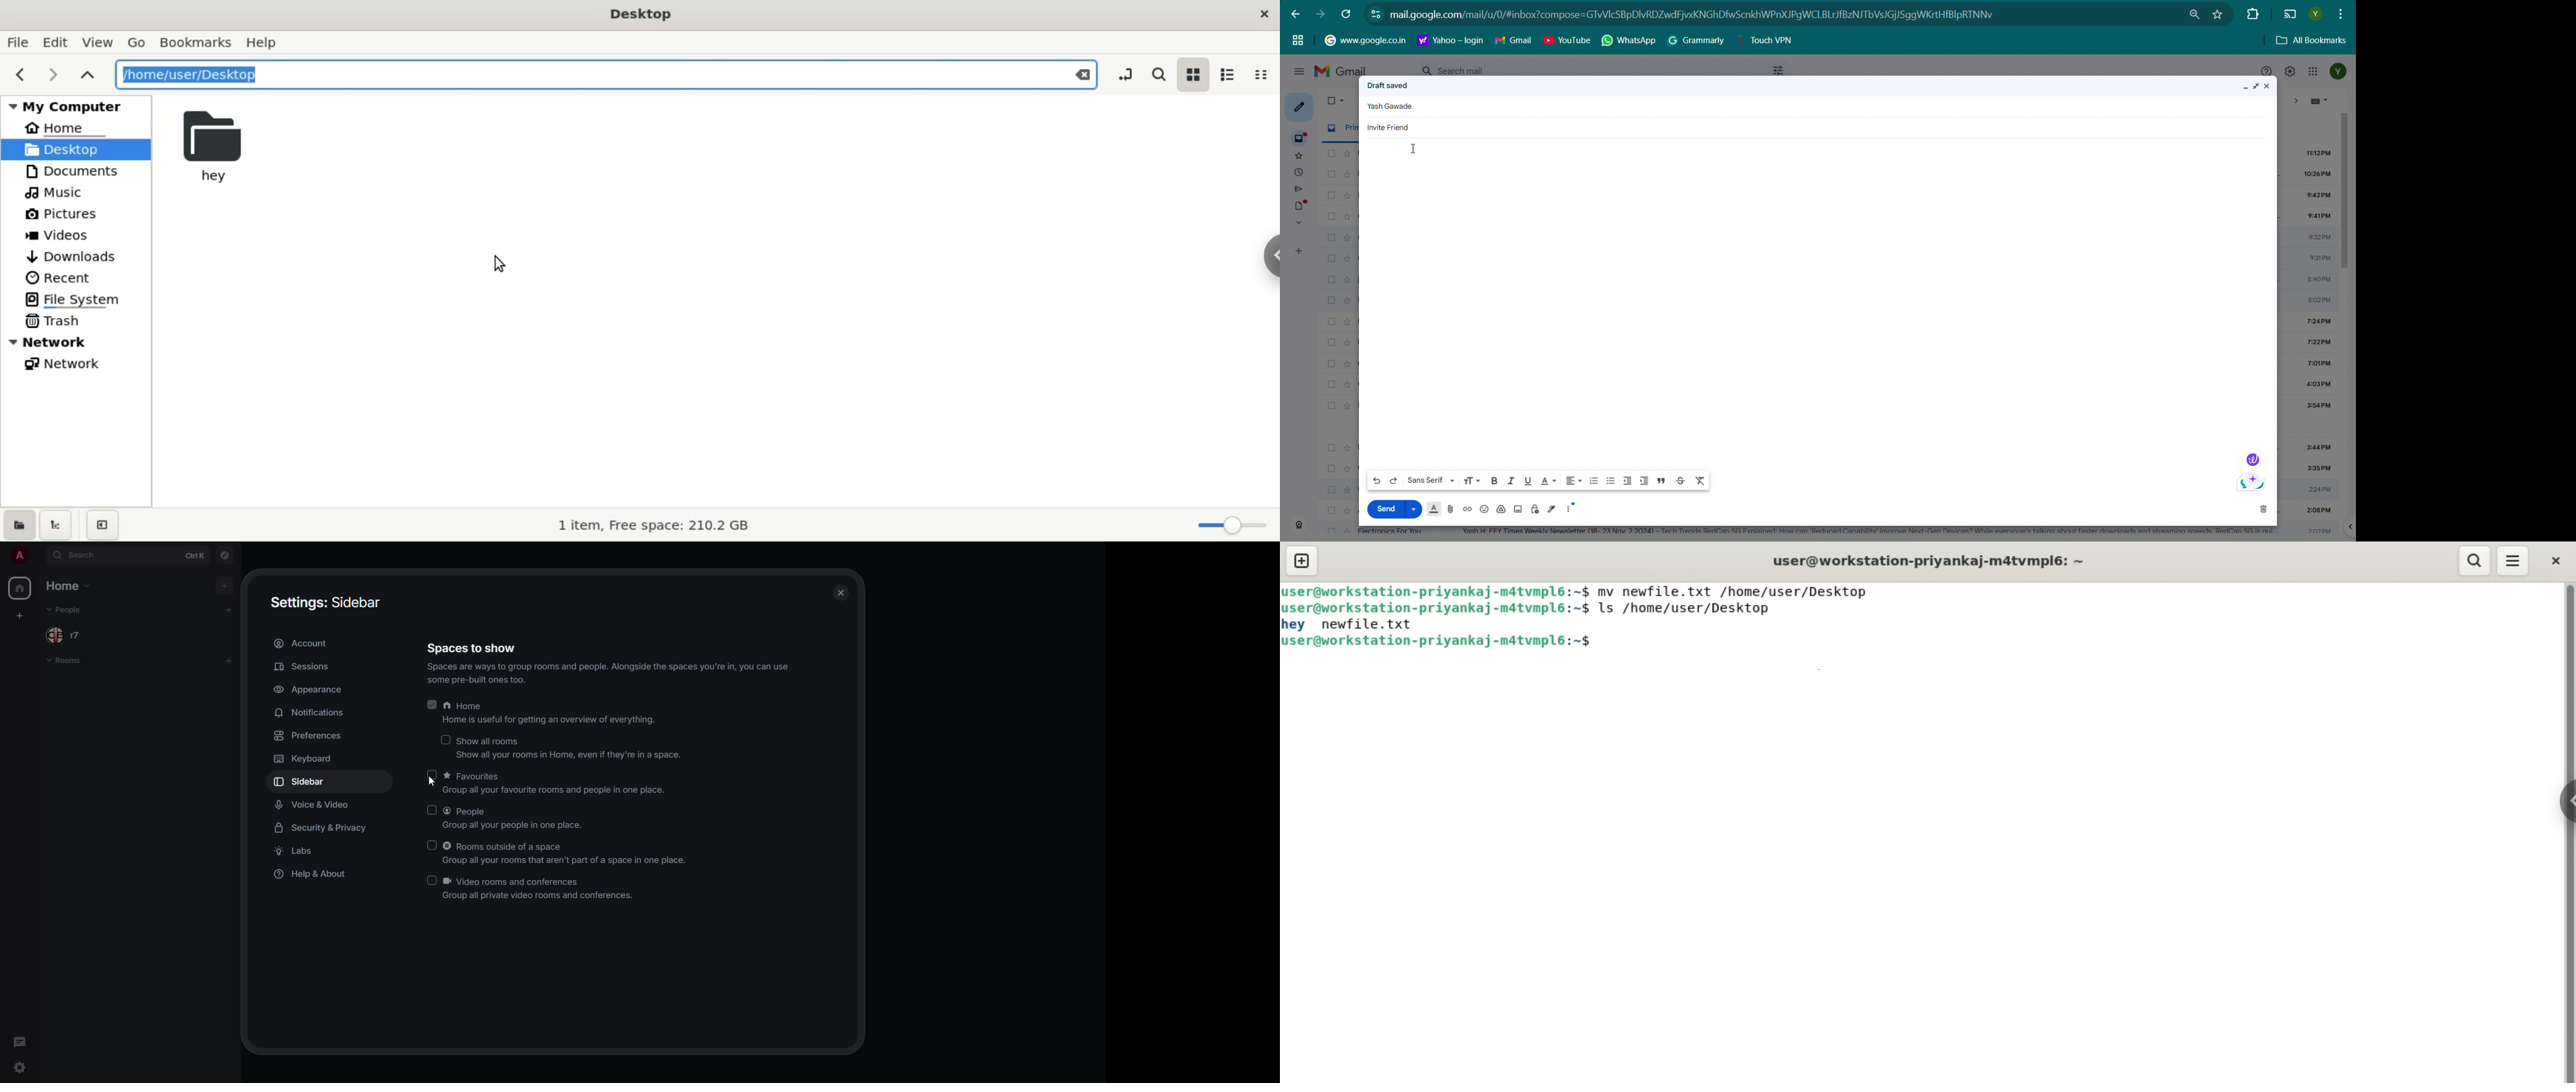 This screenshot has width=2576, height=1092. What do you see at coordinates (434, 809) in the screenshot?
I see `click to enable` at bounding box center [434, 809].